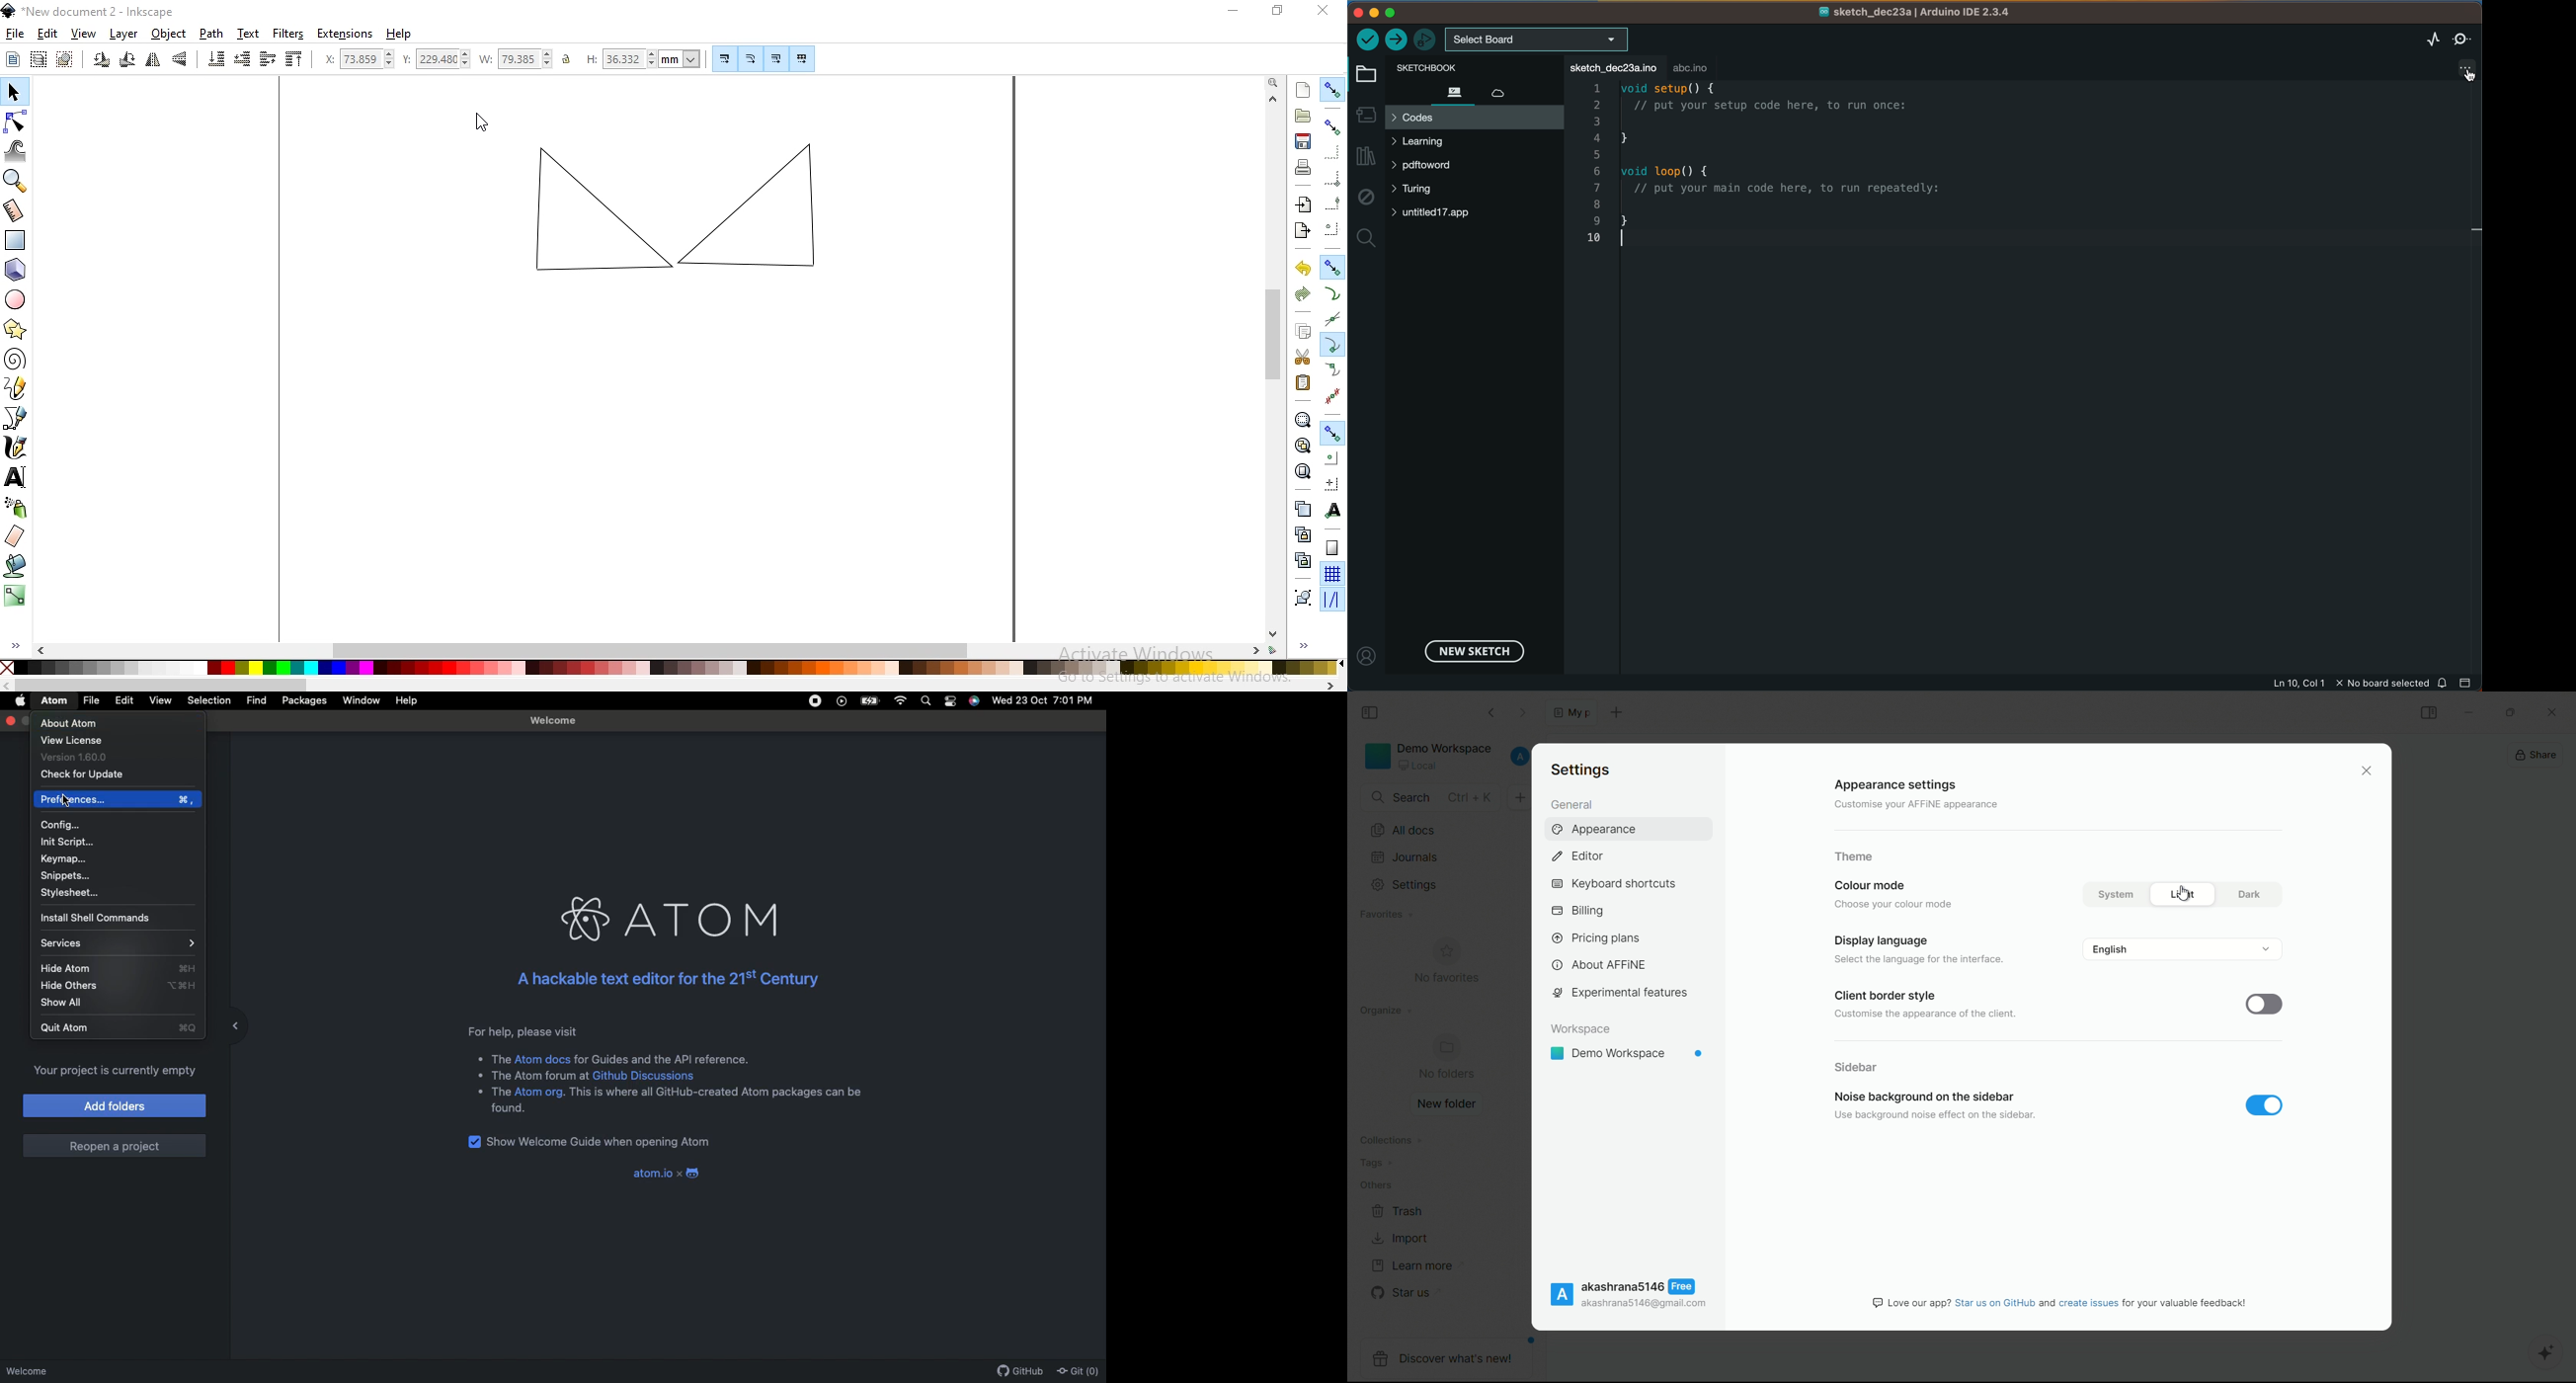  What do you see at coordinates (552, 721) in the screenshot?
I see `Welcome` at bounding box center [552, 721].